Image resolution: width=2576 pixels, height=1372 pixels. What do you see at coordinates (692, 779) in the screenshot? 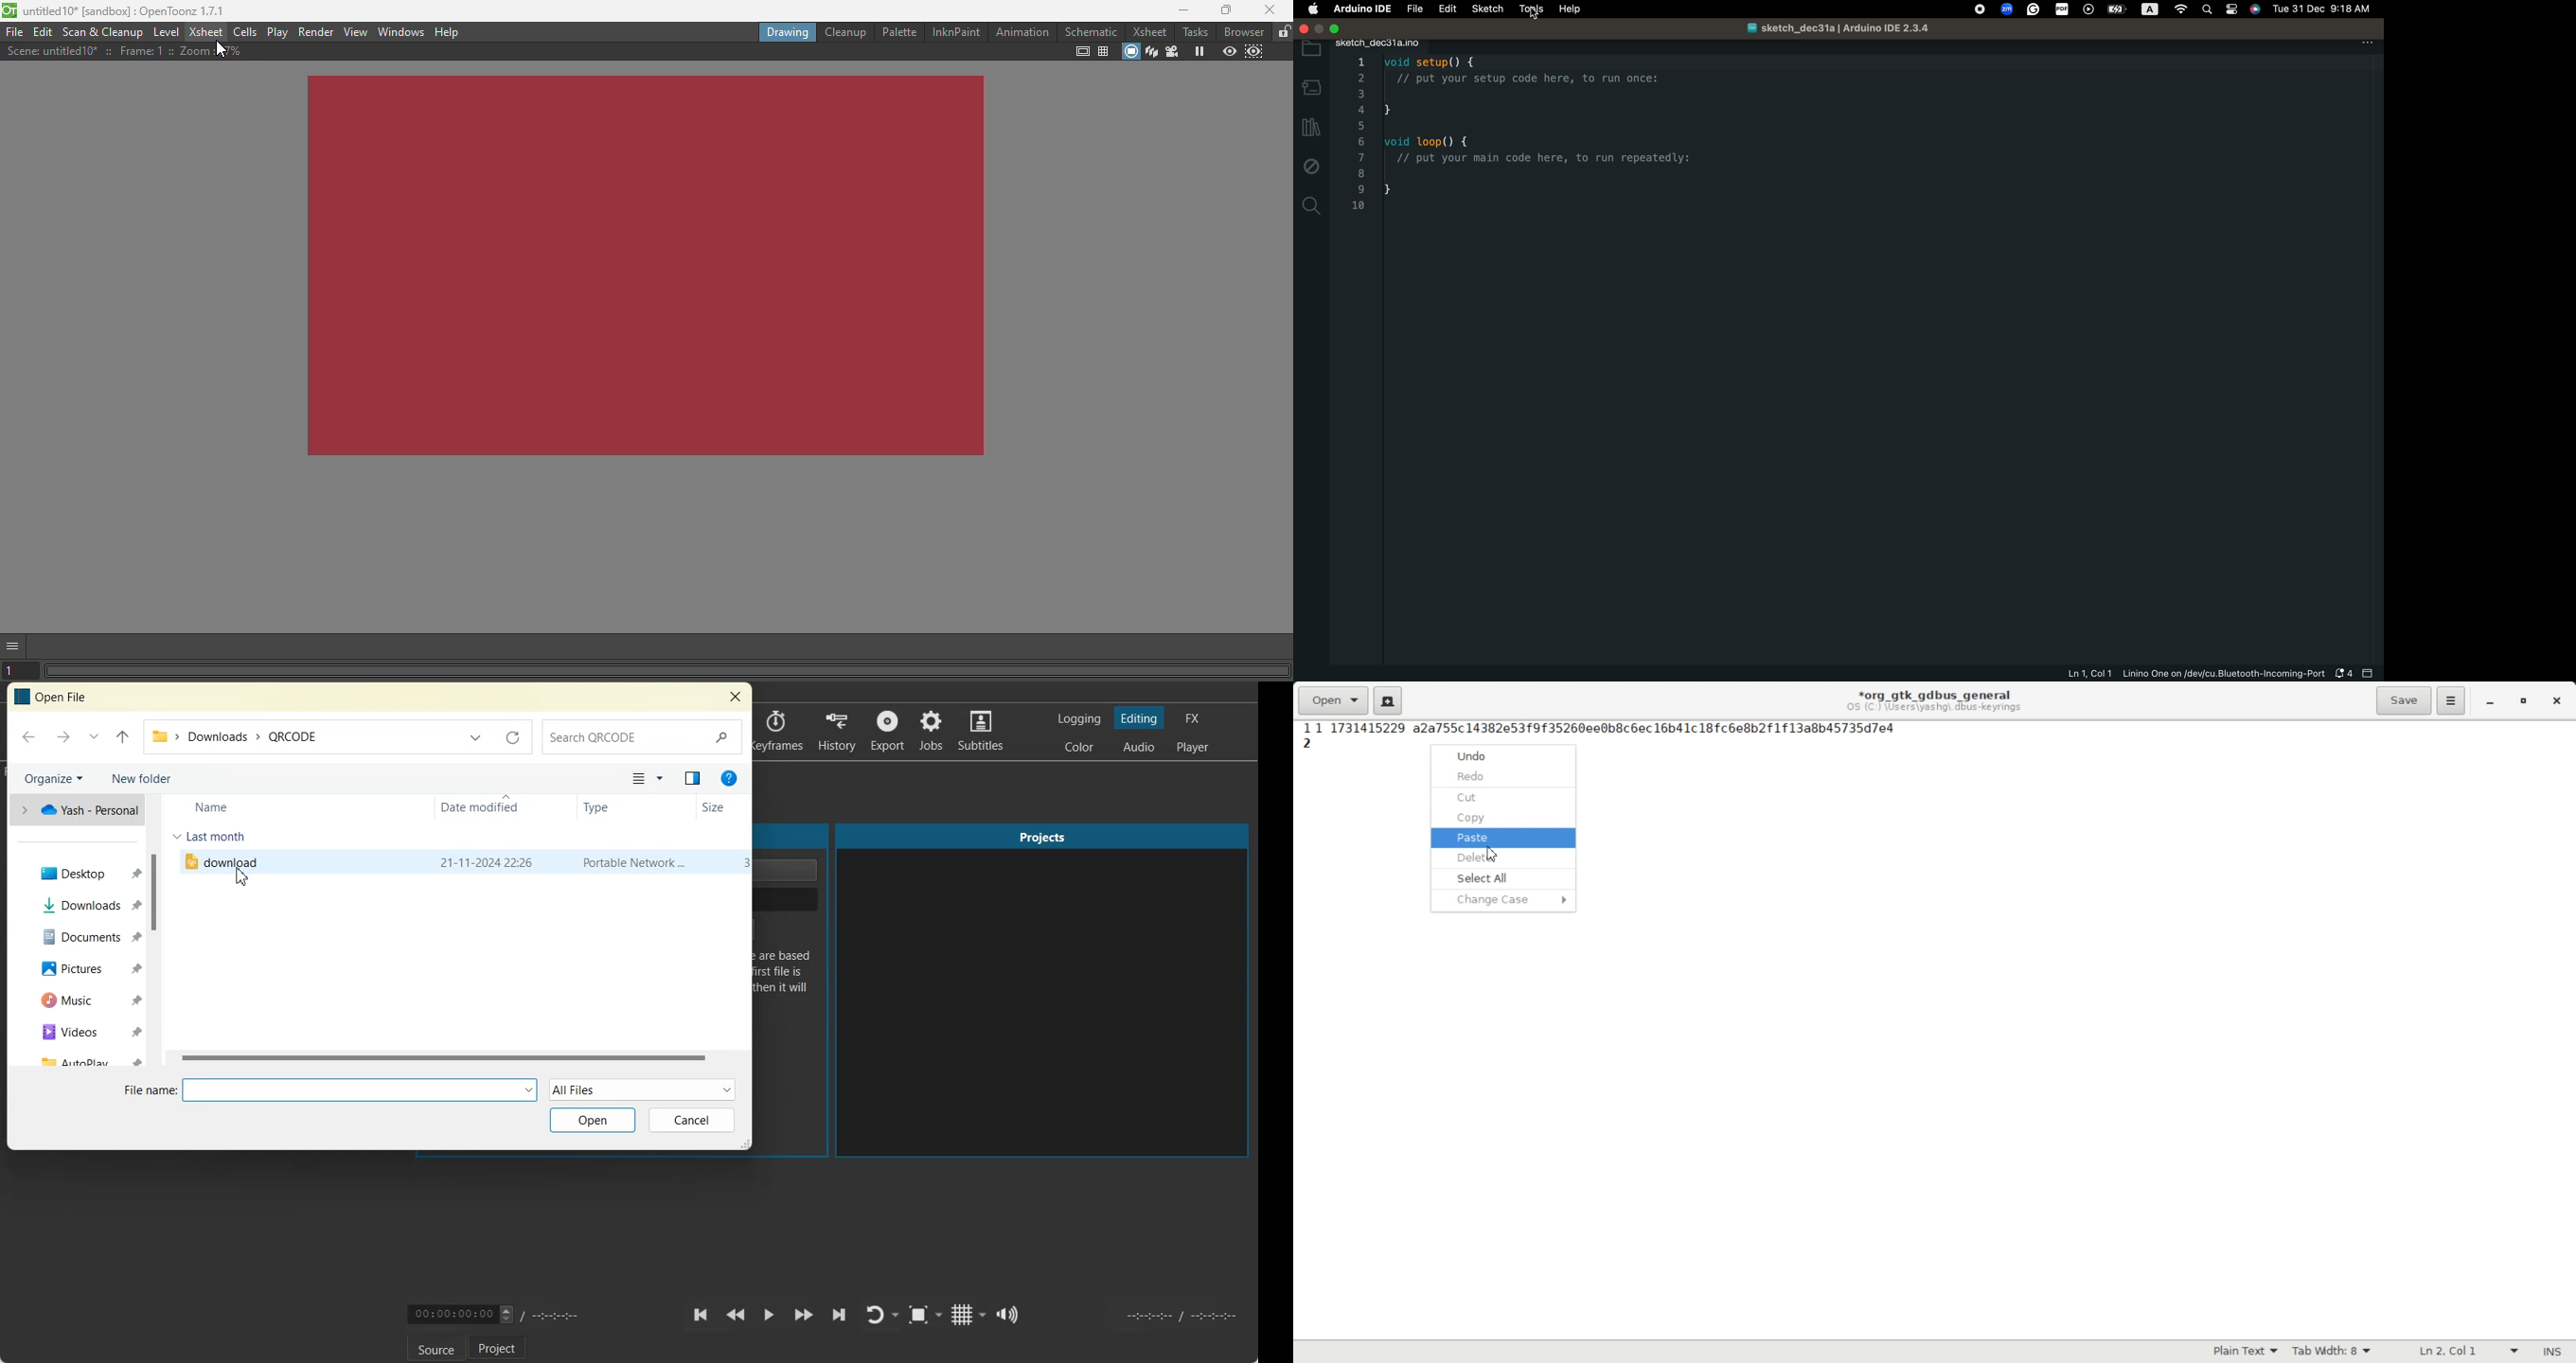
I see `Show the preview pane` at bounding box center [692, 779].